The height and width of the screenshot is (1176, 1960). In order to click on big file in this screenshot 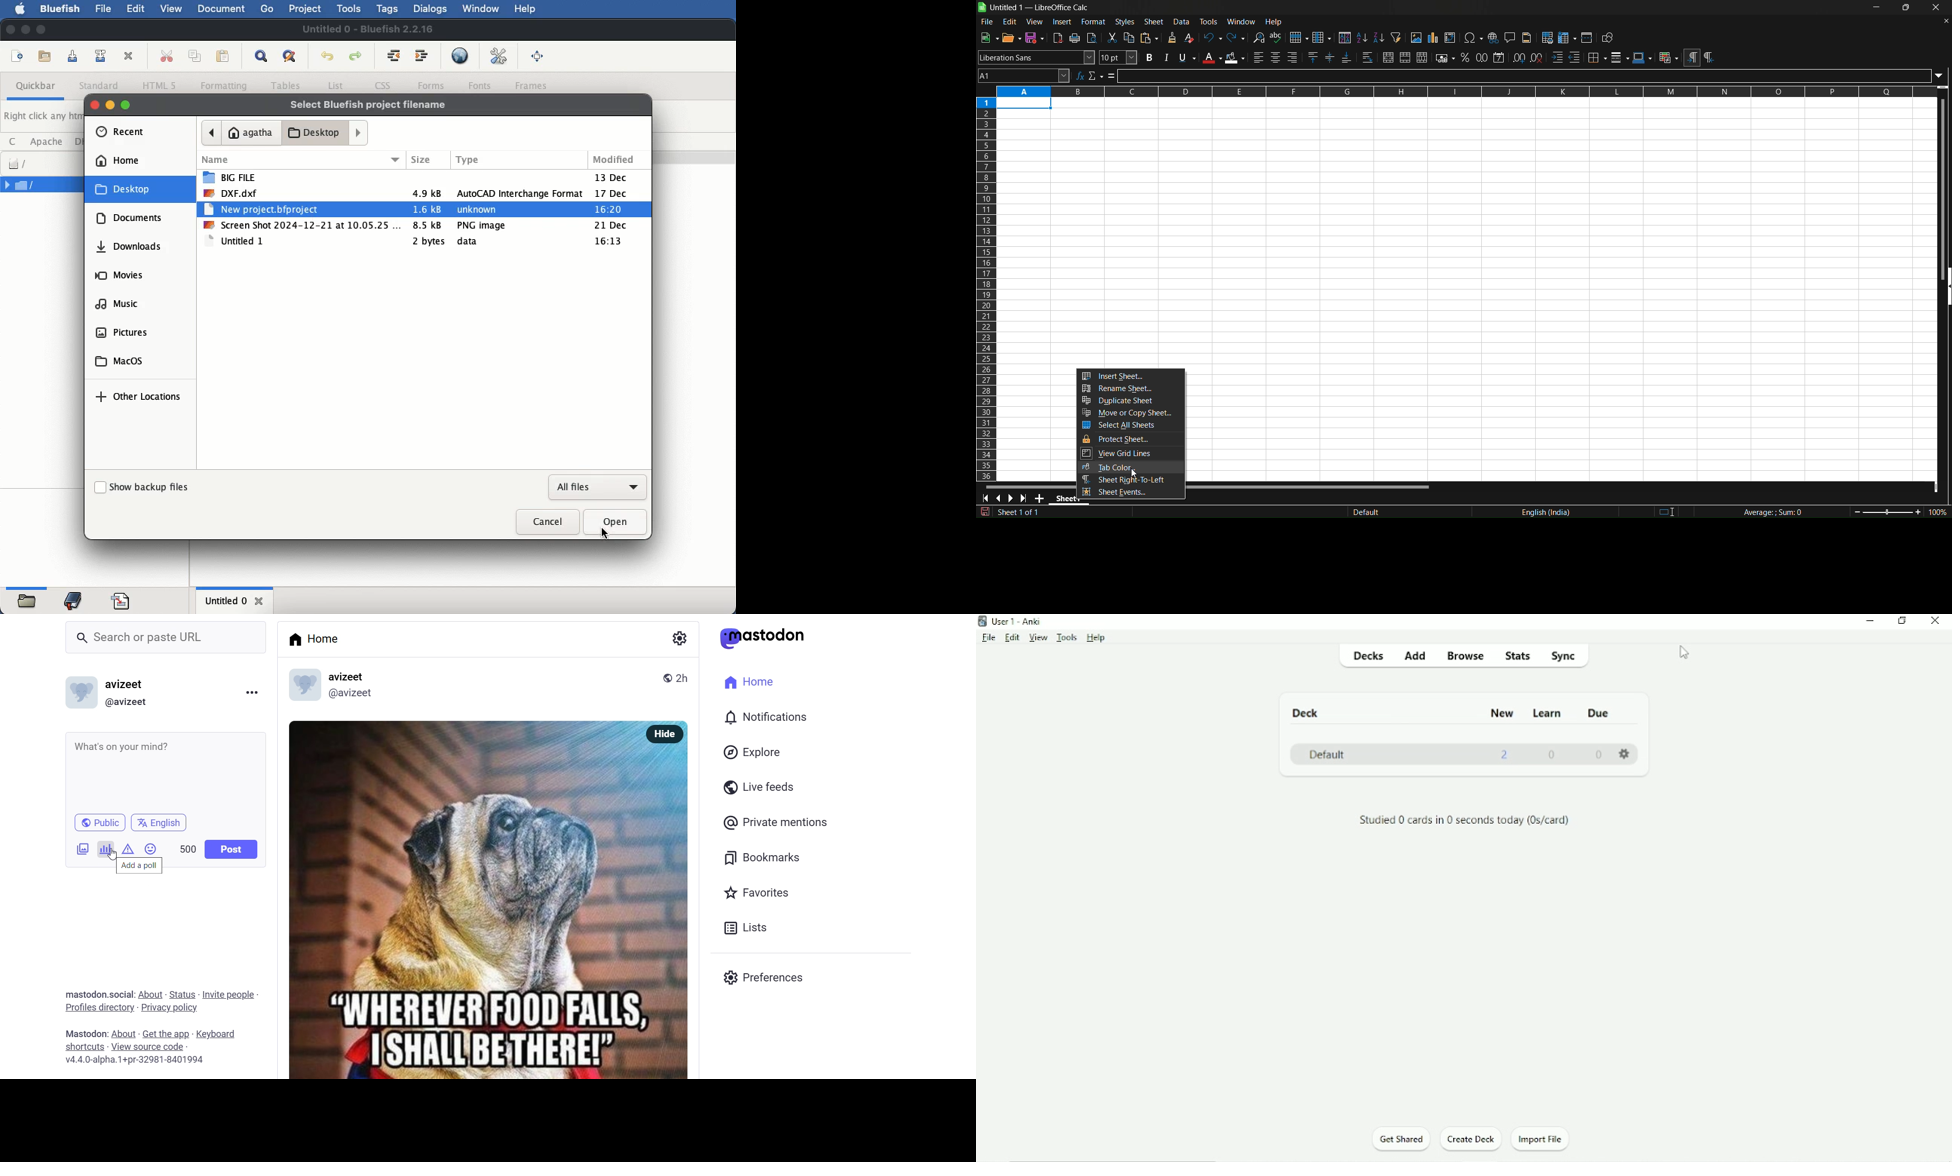, I will do `click(231, 177)`.